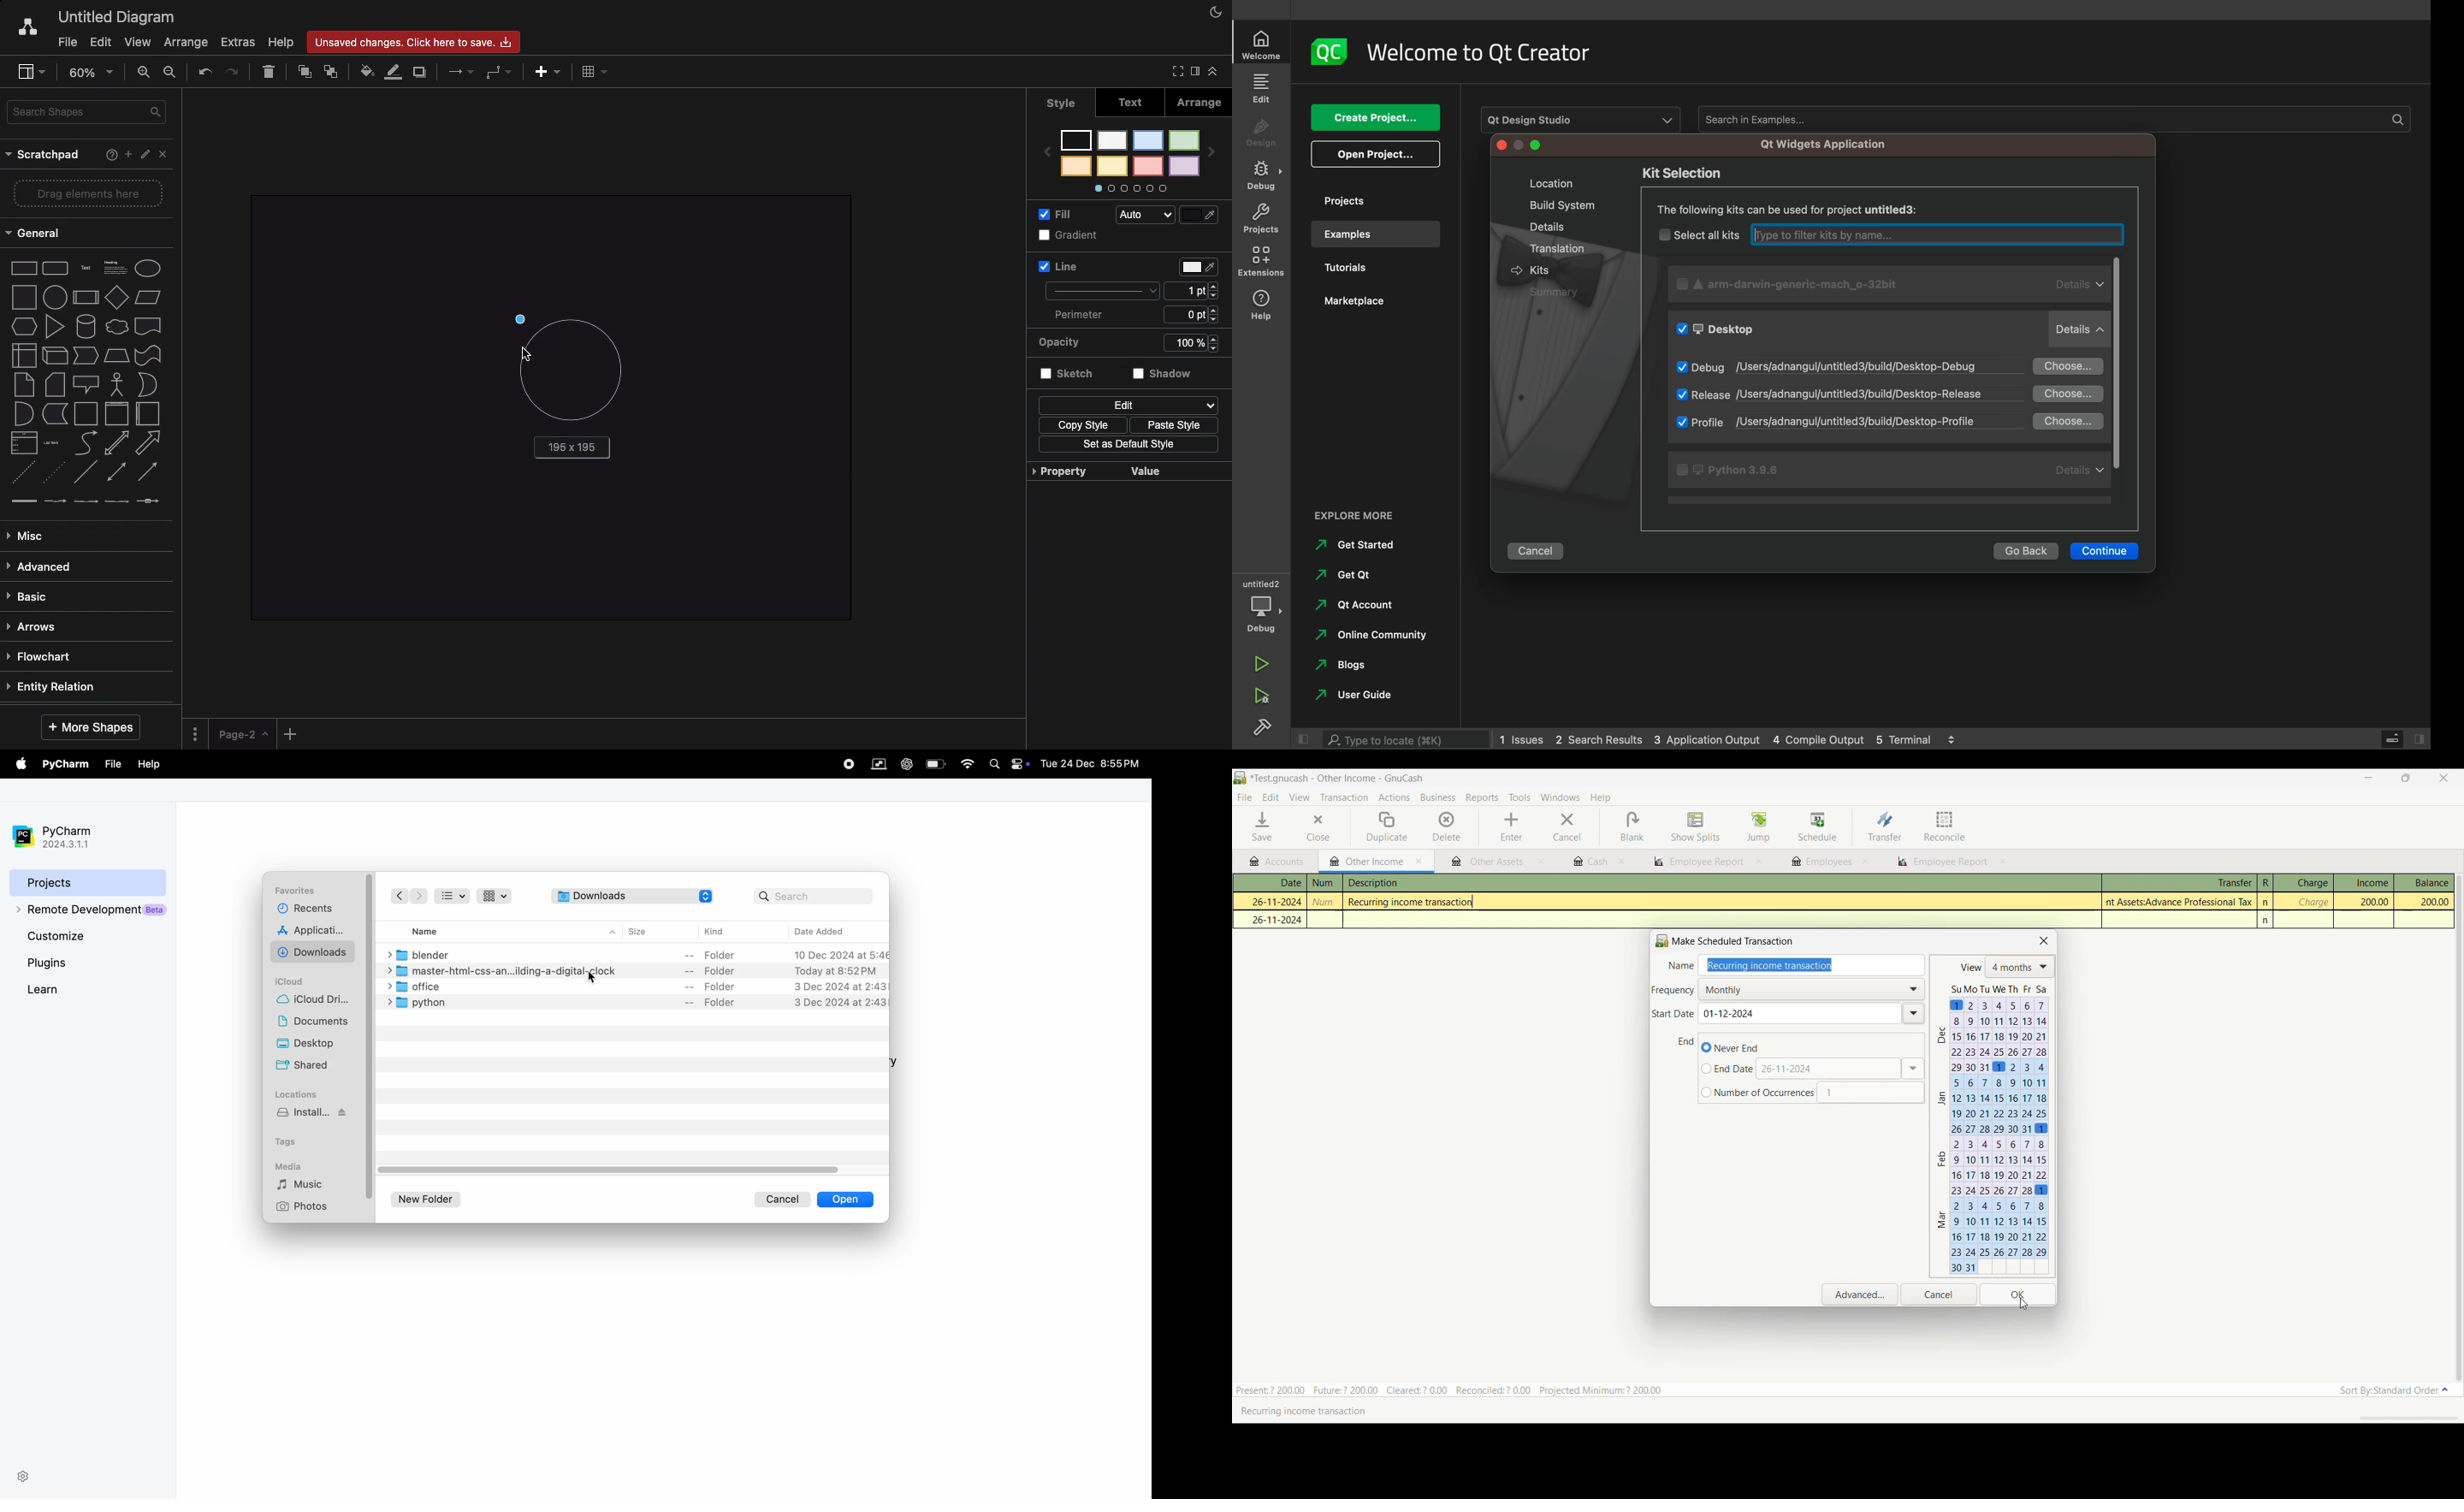 Image resolution: width=2464 pixels, height=1512 pixels. I want to click on closebar, so click(2390, 738).